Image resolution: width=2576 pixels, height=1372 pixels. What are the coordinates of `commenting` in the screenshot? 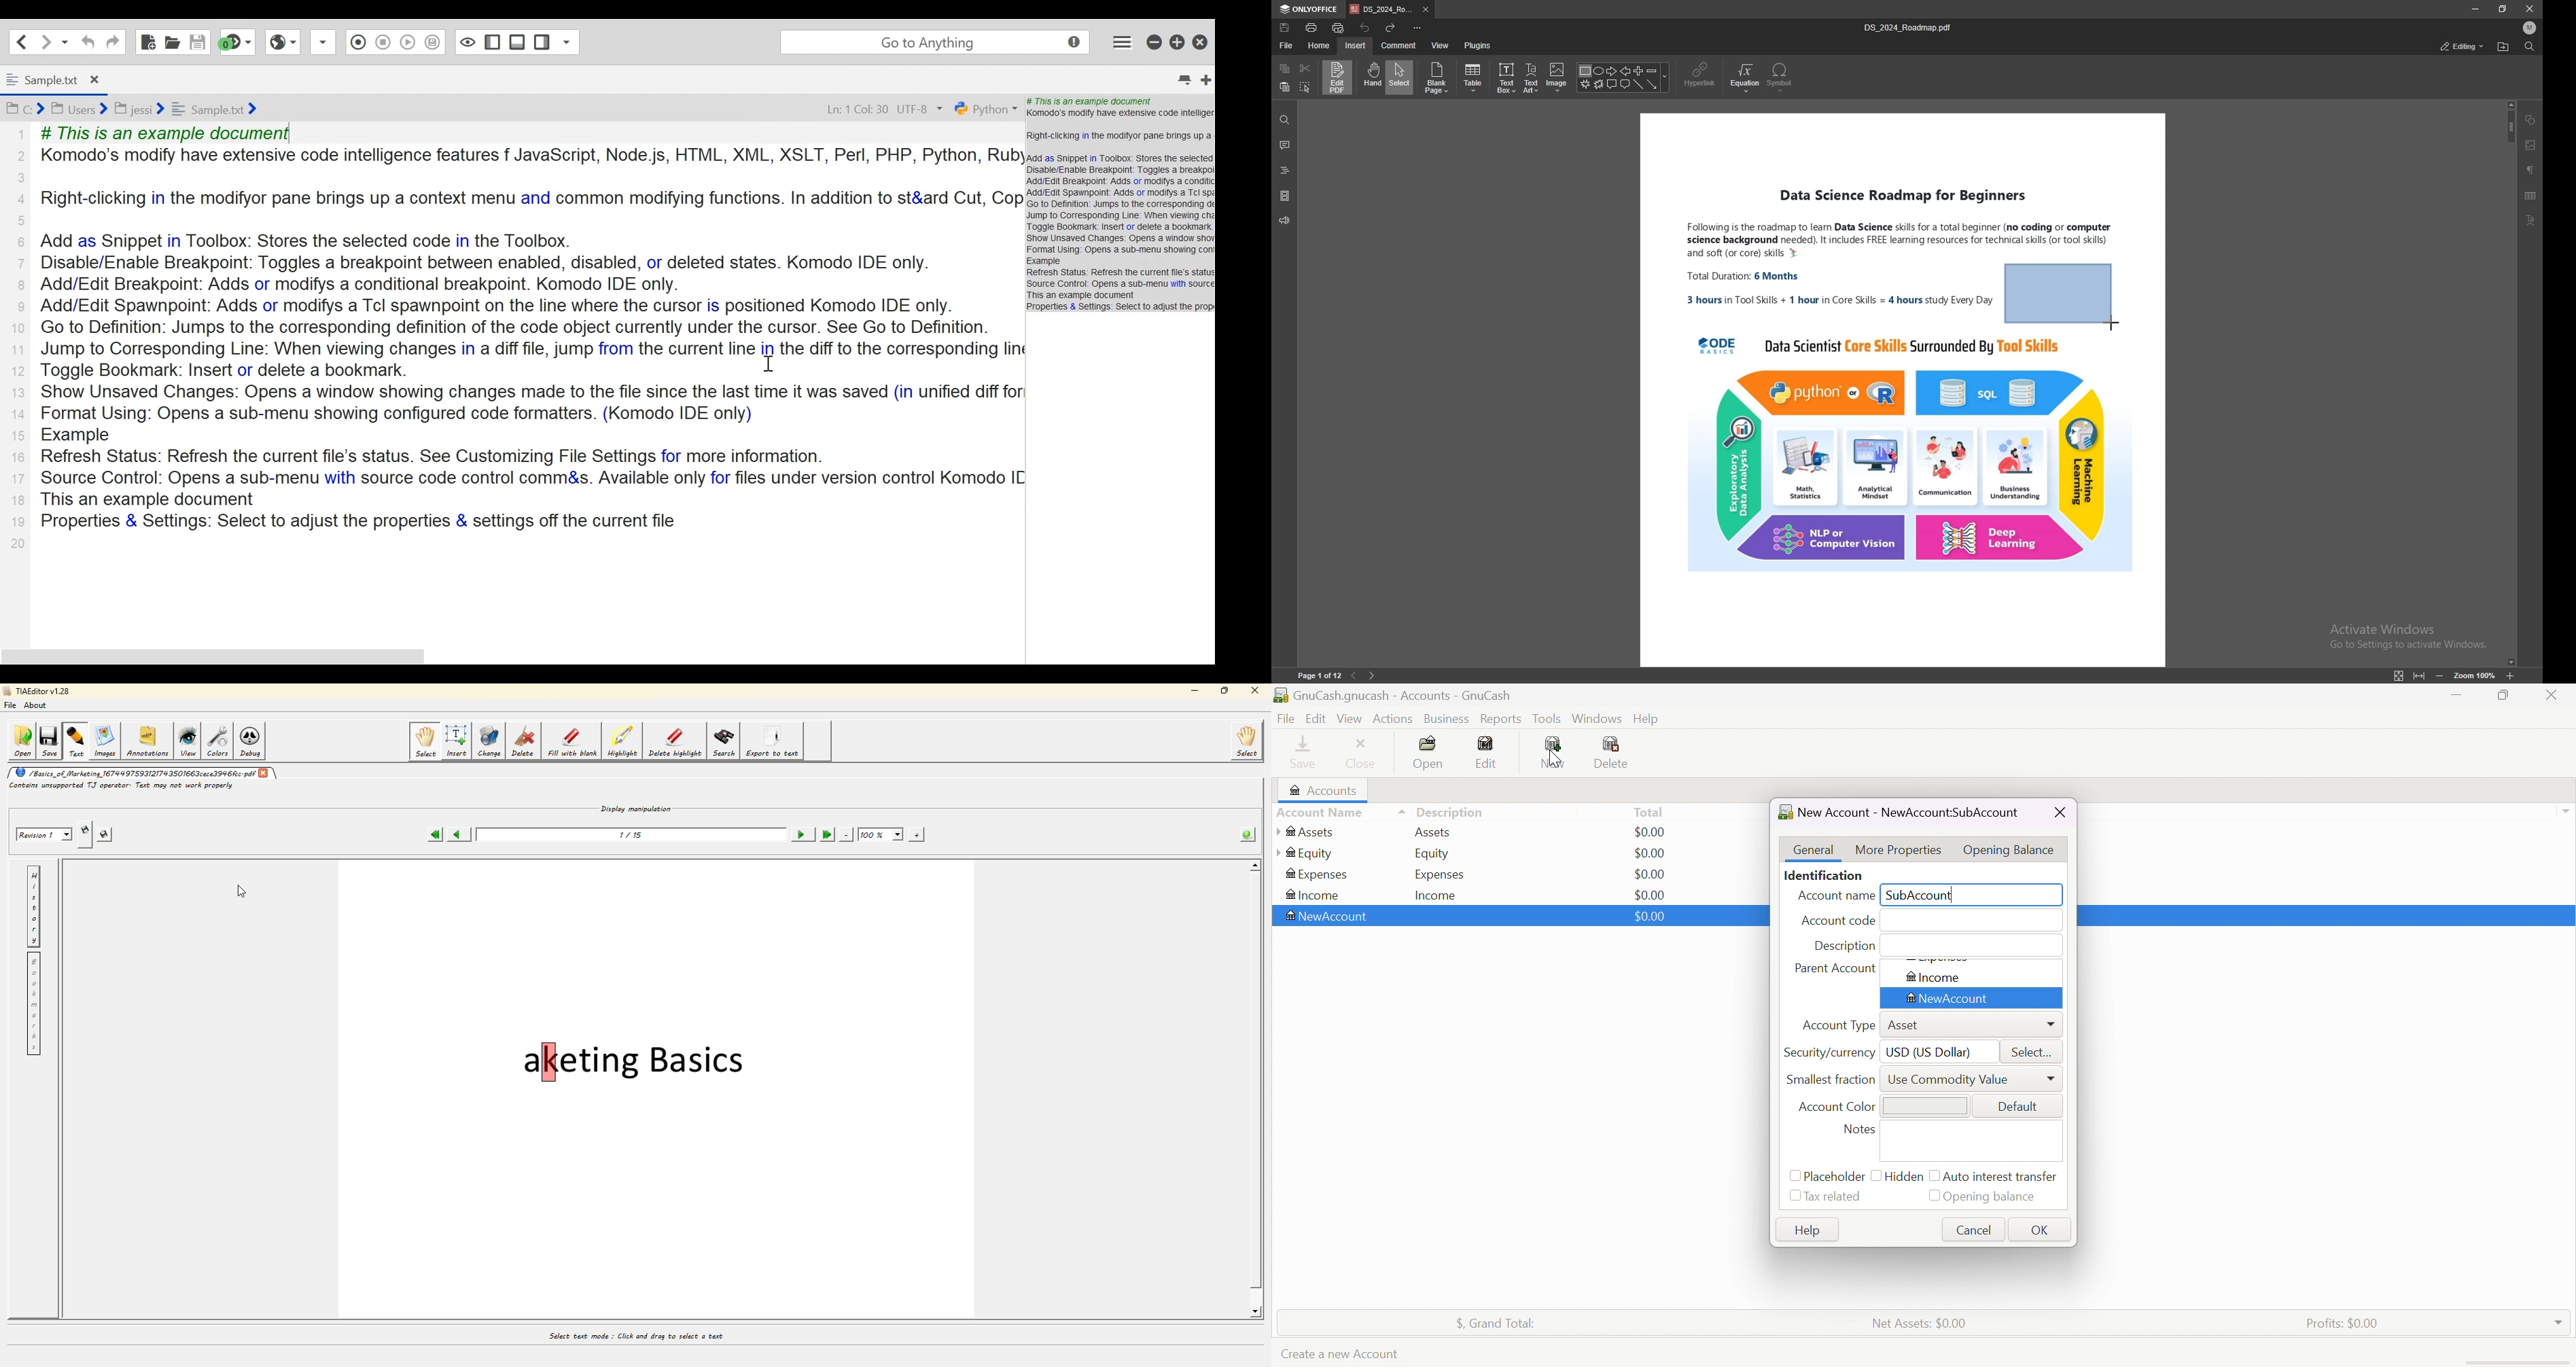 It's located at (2452, 46).